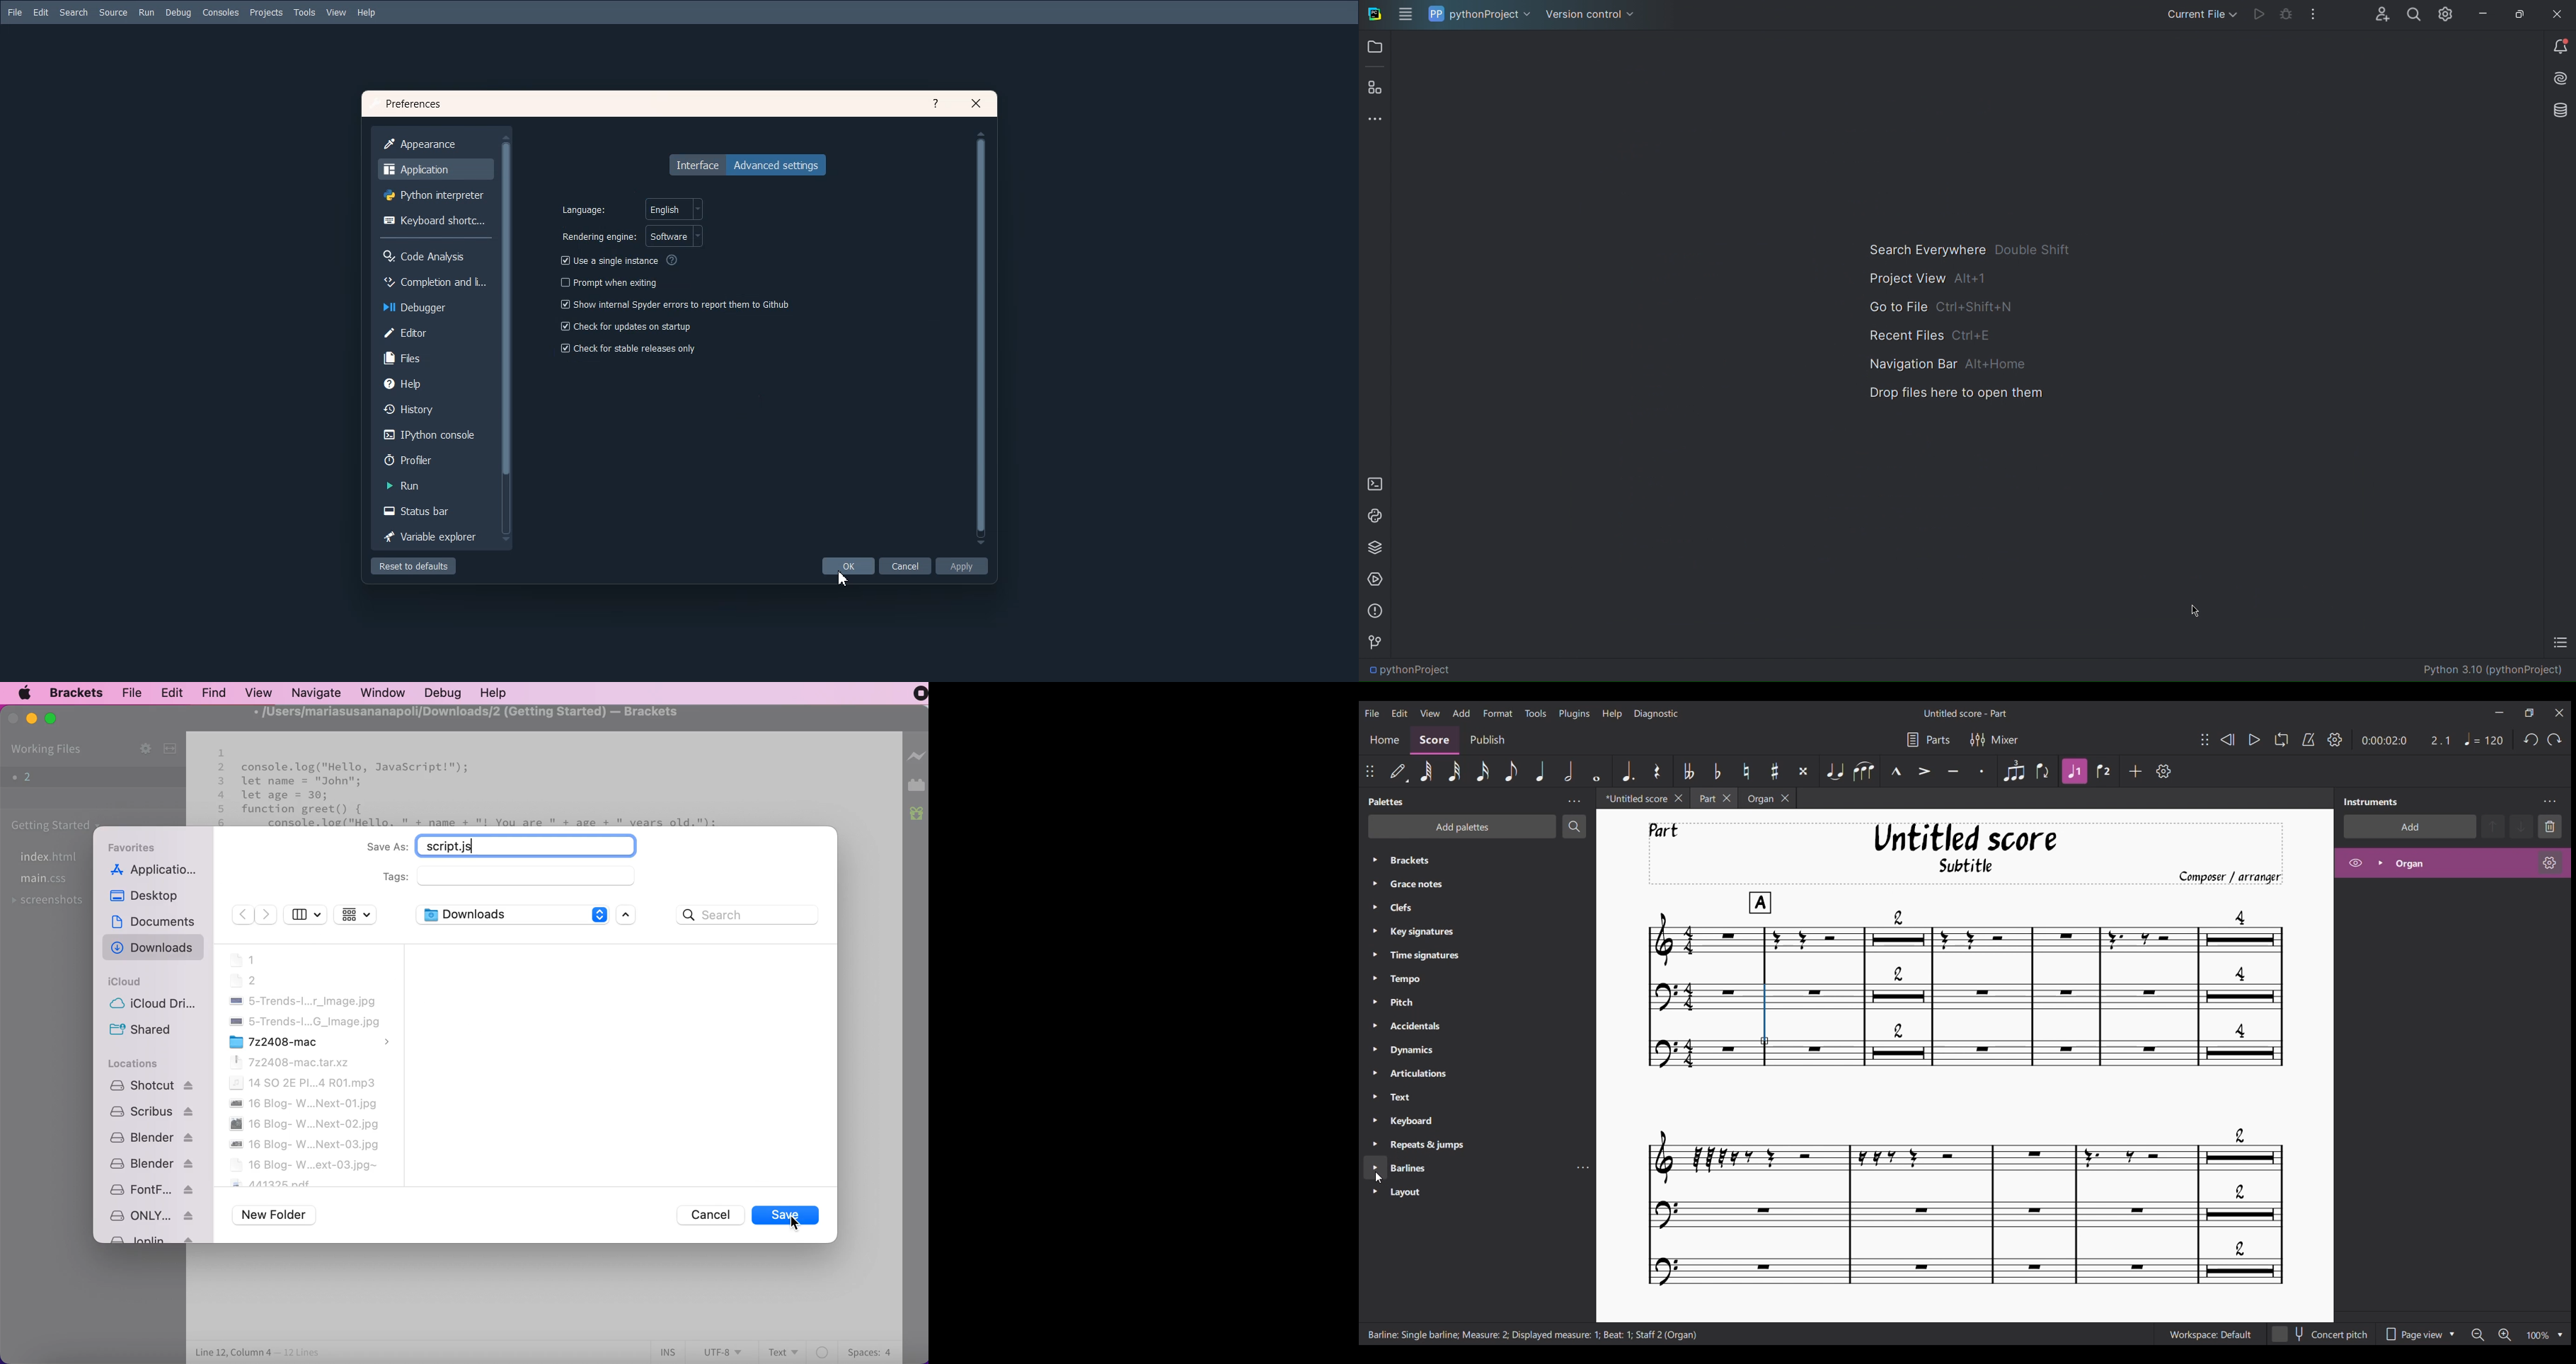 Image resolution: width=2576 pixels, height=1372 pixels. What do you see at coordinates (434, 195) in the screenshot?
I see `Python interpreter` at bounding box center [434, 195].